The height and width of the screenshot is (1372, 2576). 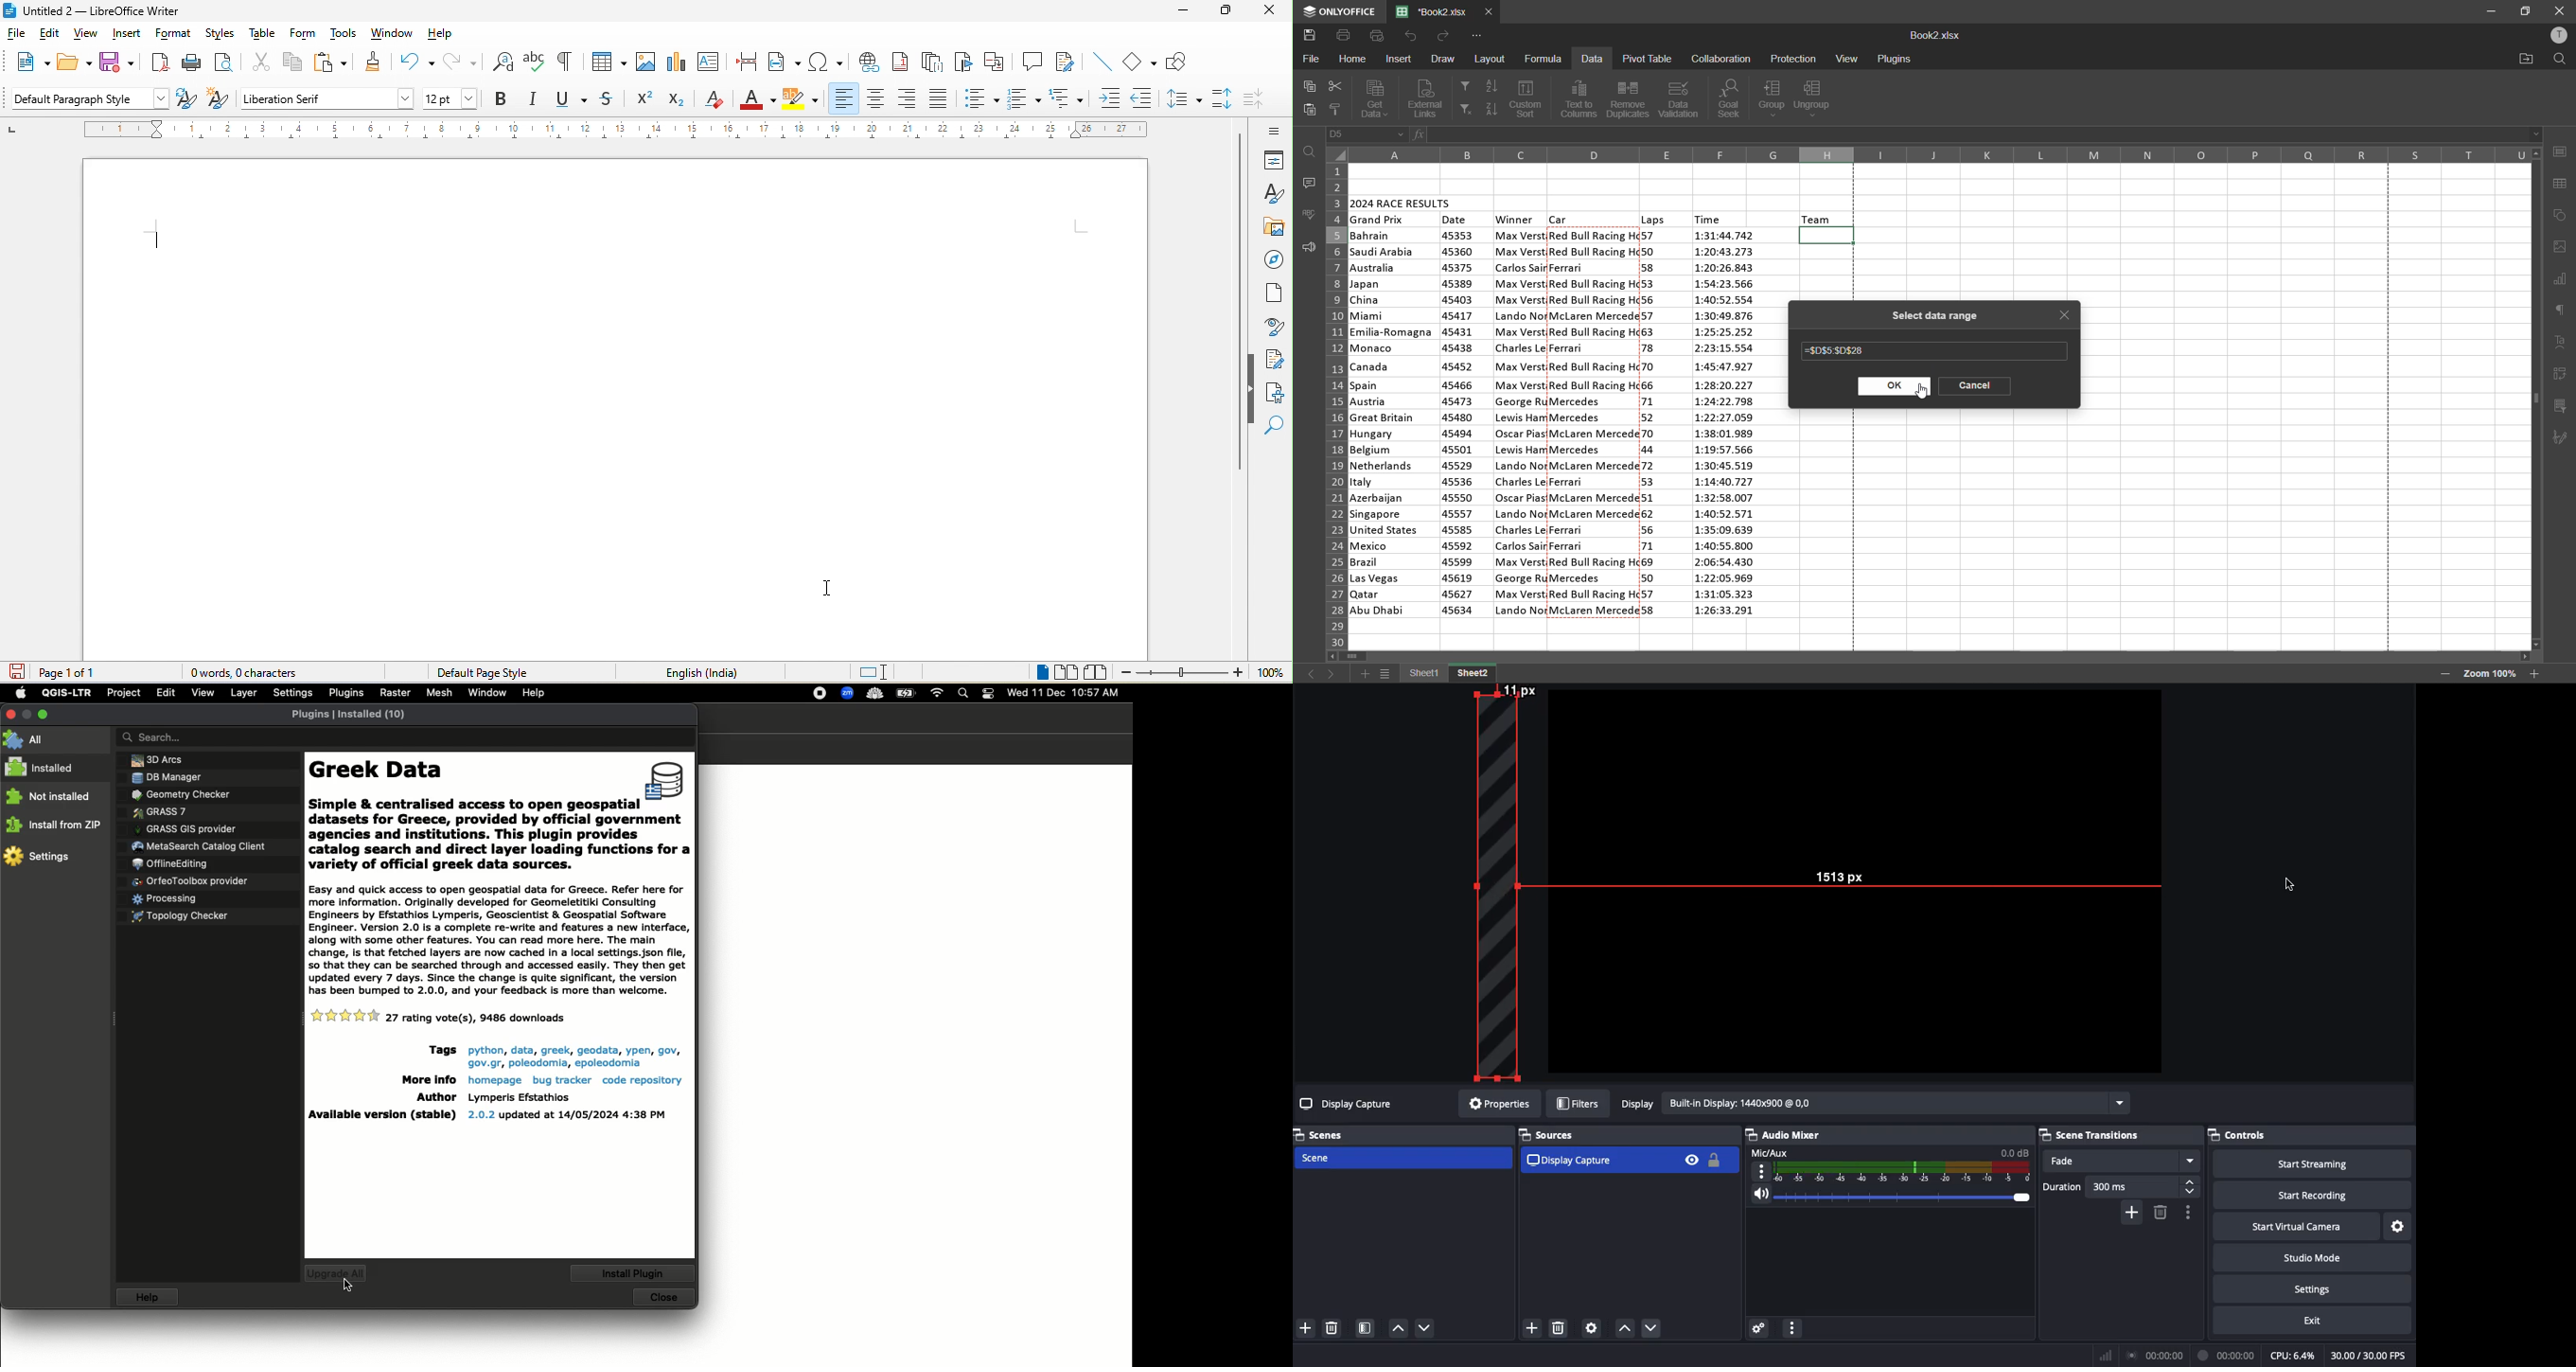 What do you see at coordinates (1428, 98) in the screenshot?
I see `external links` at bounding box center [1428, 98].